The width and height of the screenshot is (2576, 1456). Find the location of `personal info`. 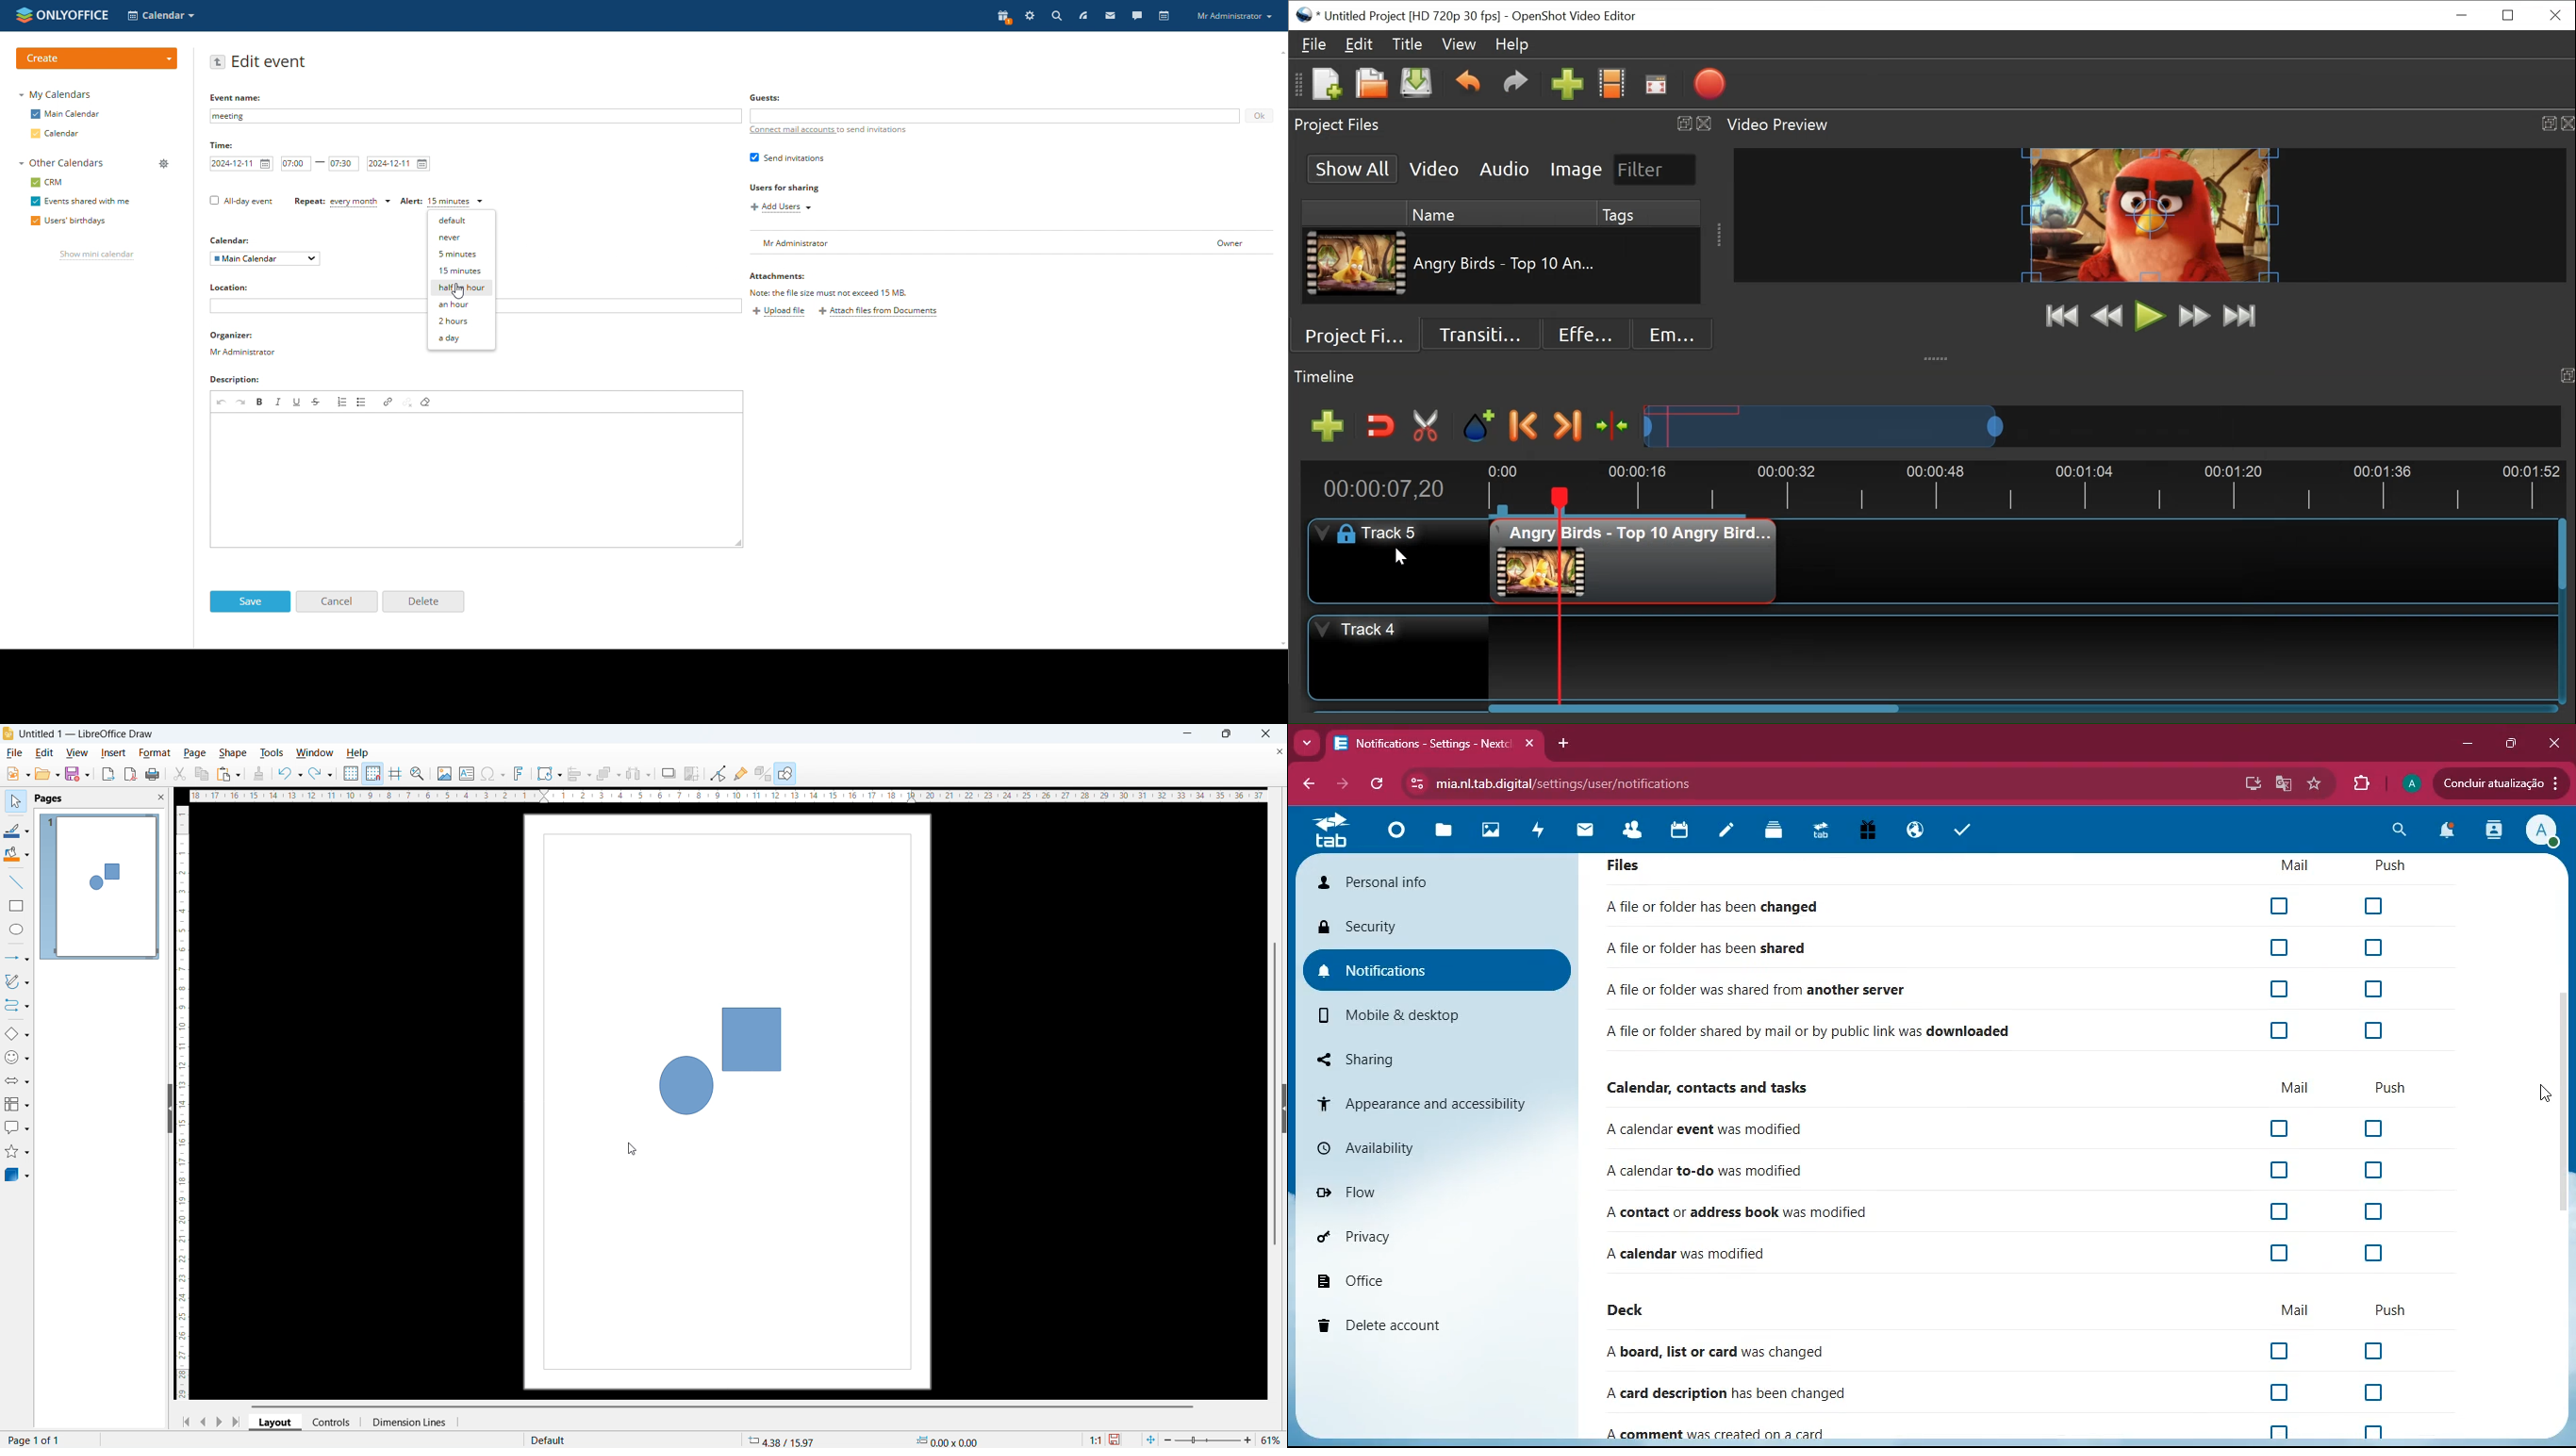

personal info is located at coordinates (1437, 884).